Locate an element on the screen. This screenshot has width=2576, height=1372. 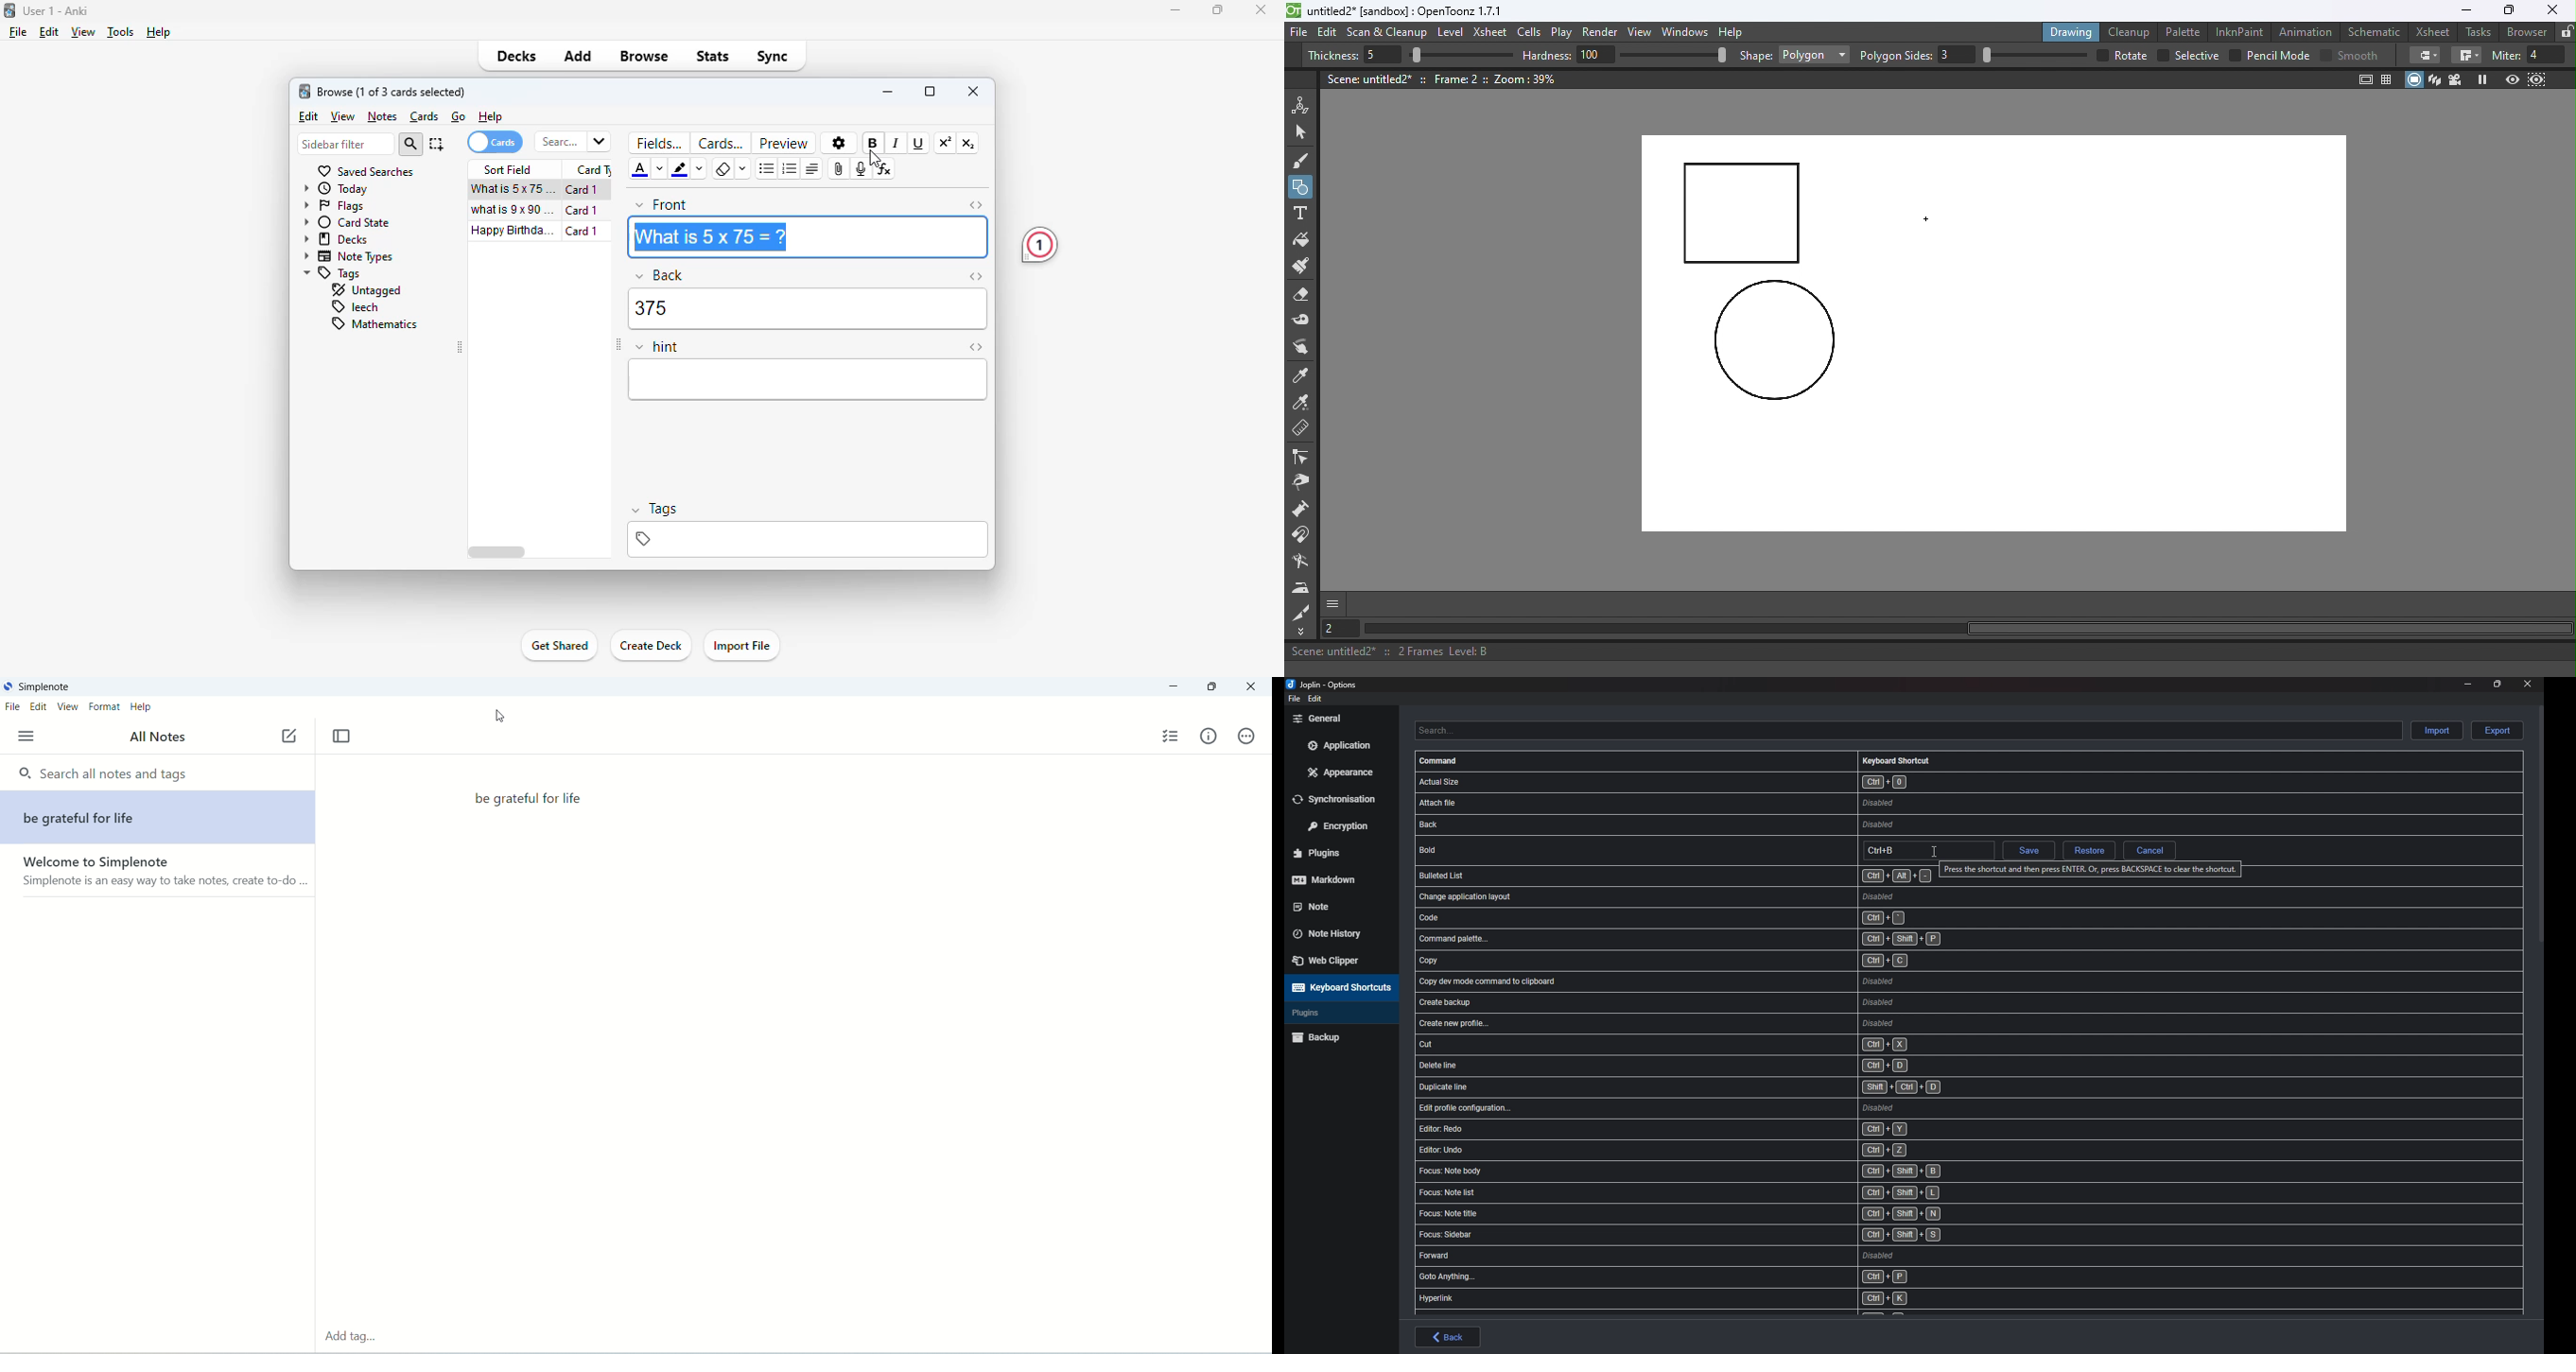
edit is located at coordinates (1316, 699).